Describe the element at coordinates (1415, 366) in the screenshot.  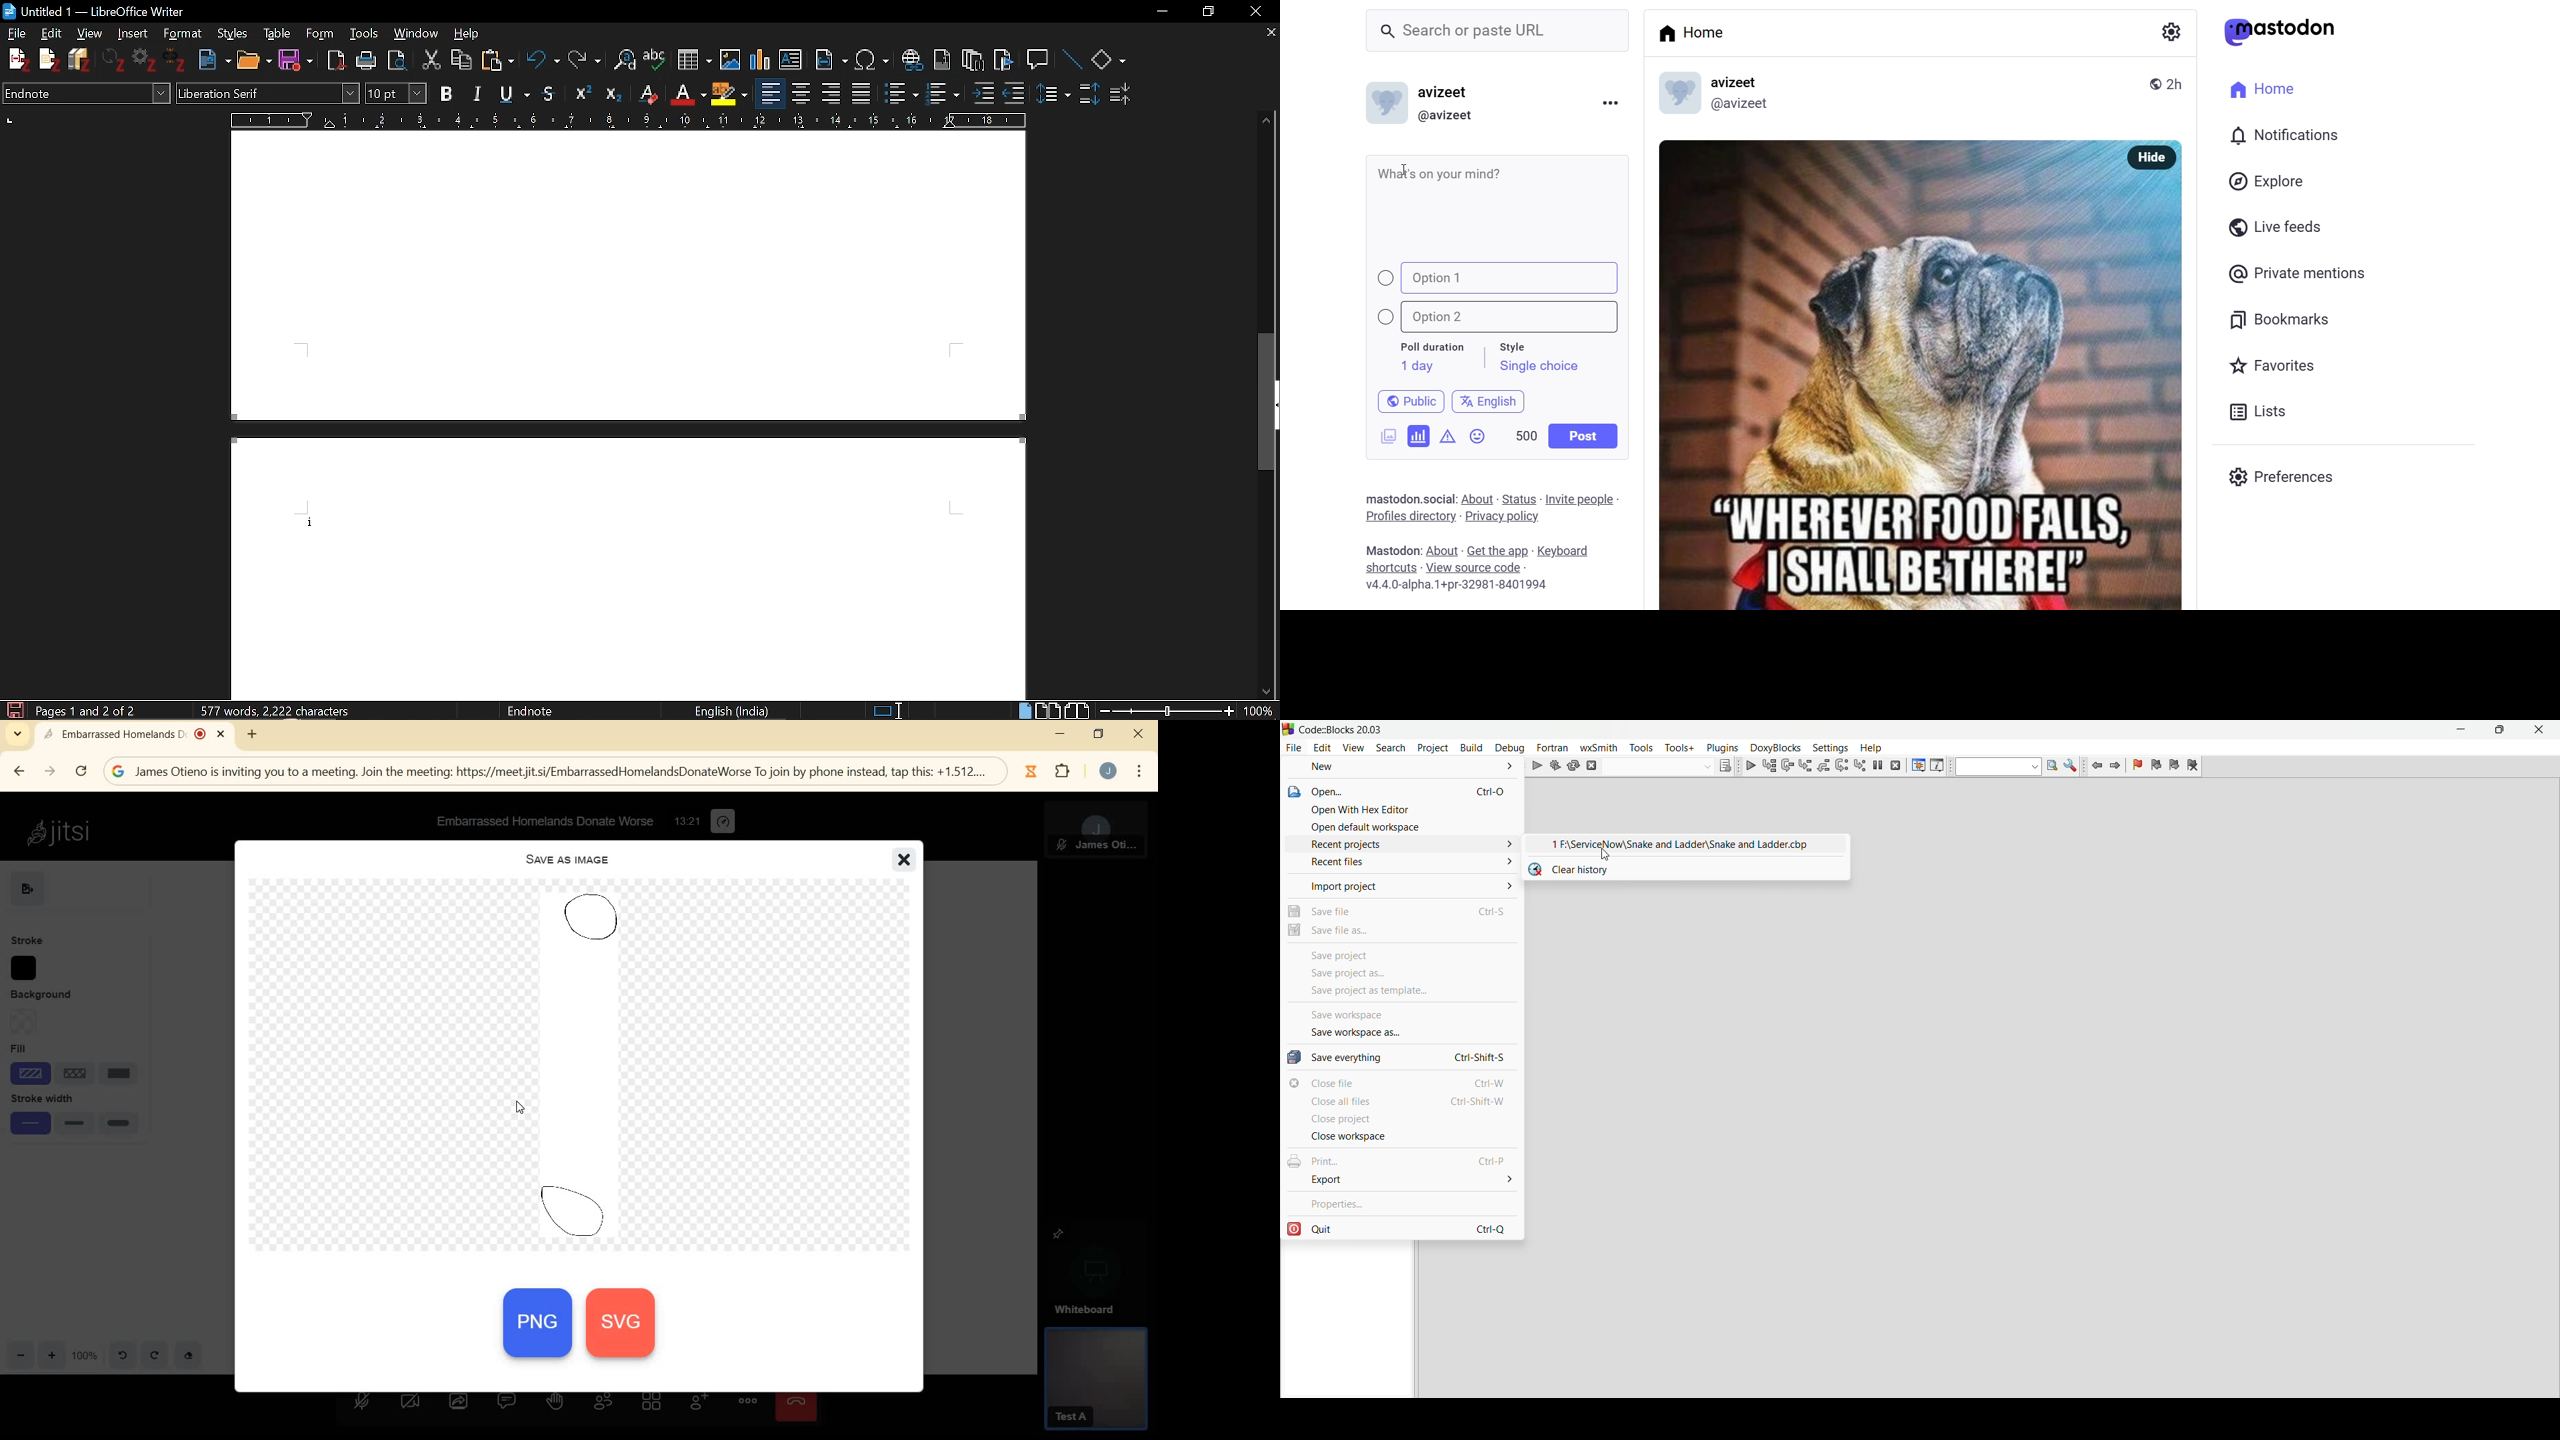
I see `1 day` at that location.